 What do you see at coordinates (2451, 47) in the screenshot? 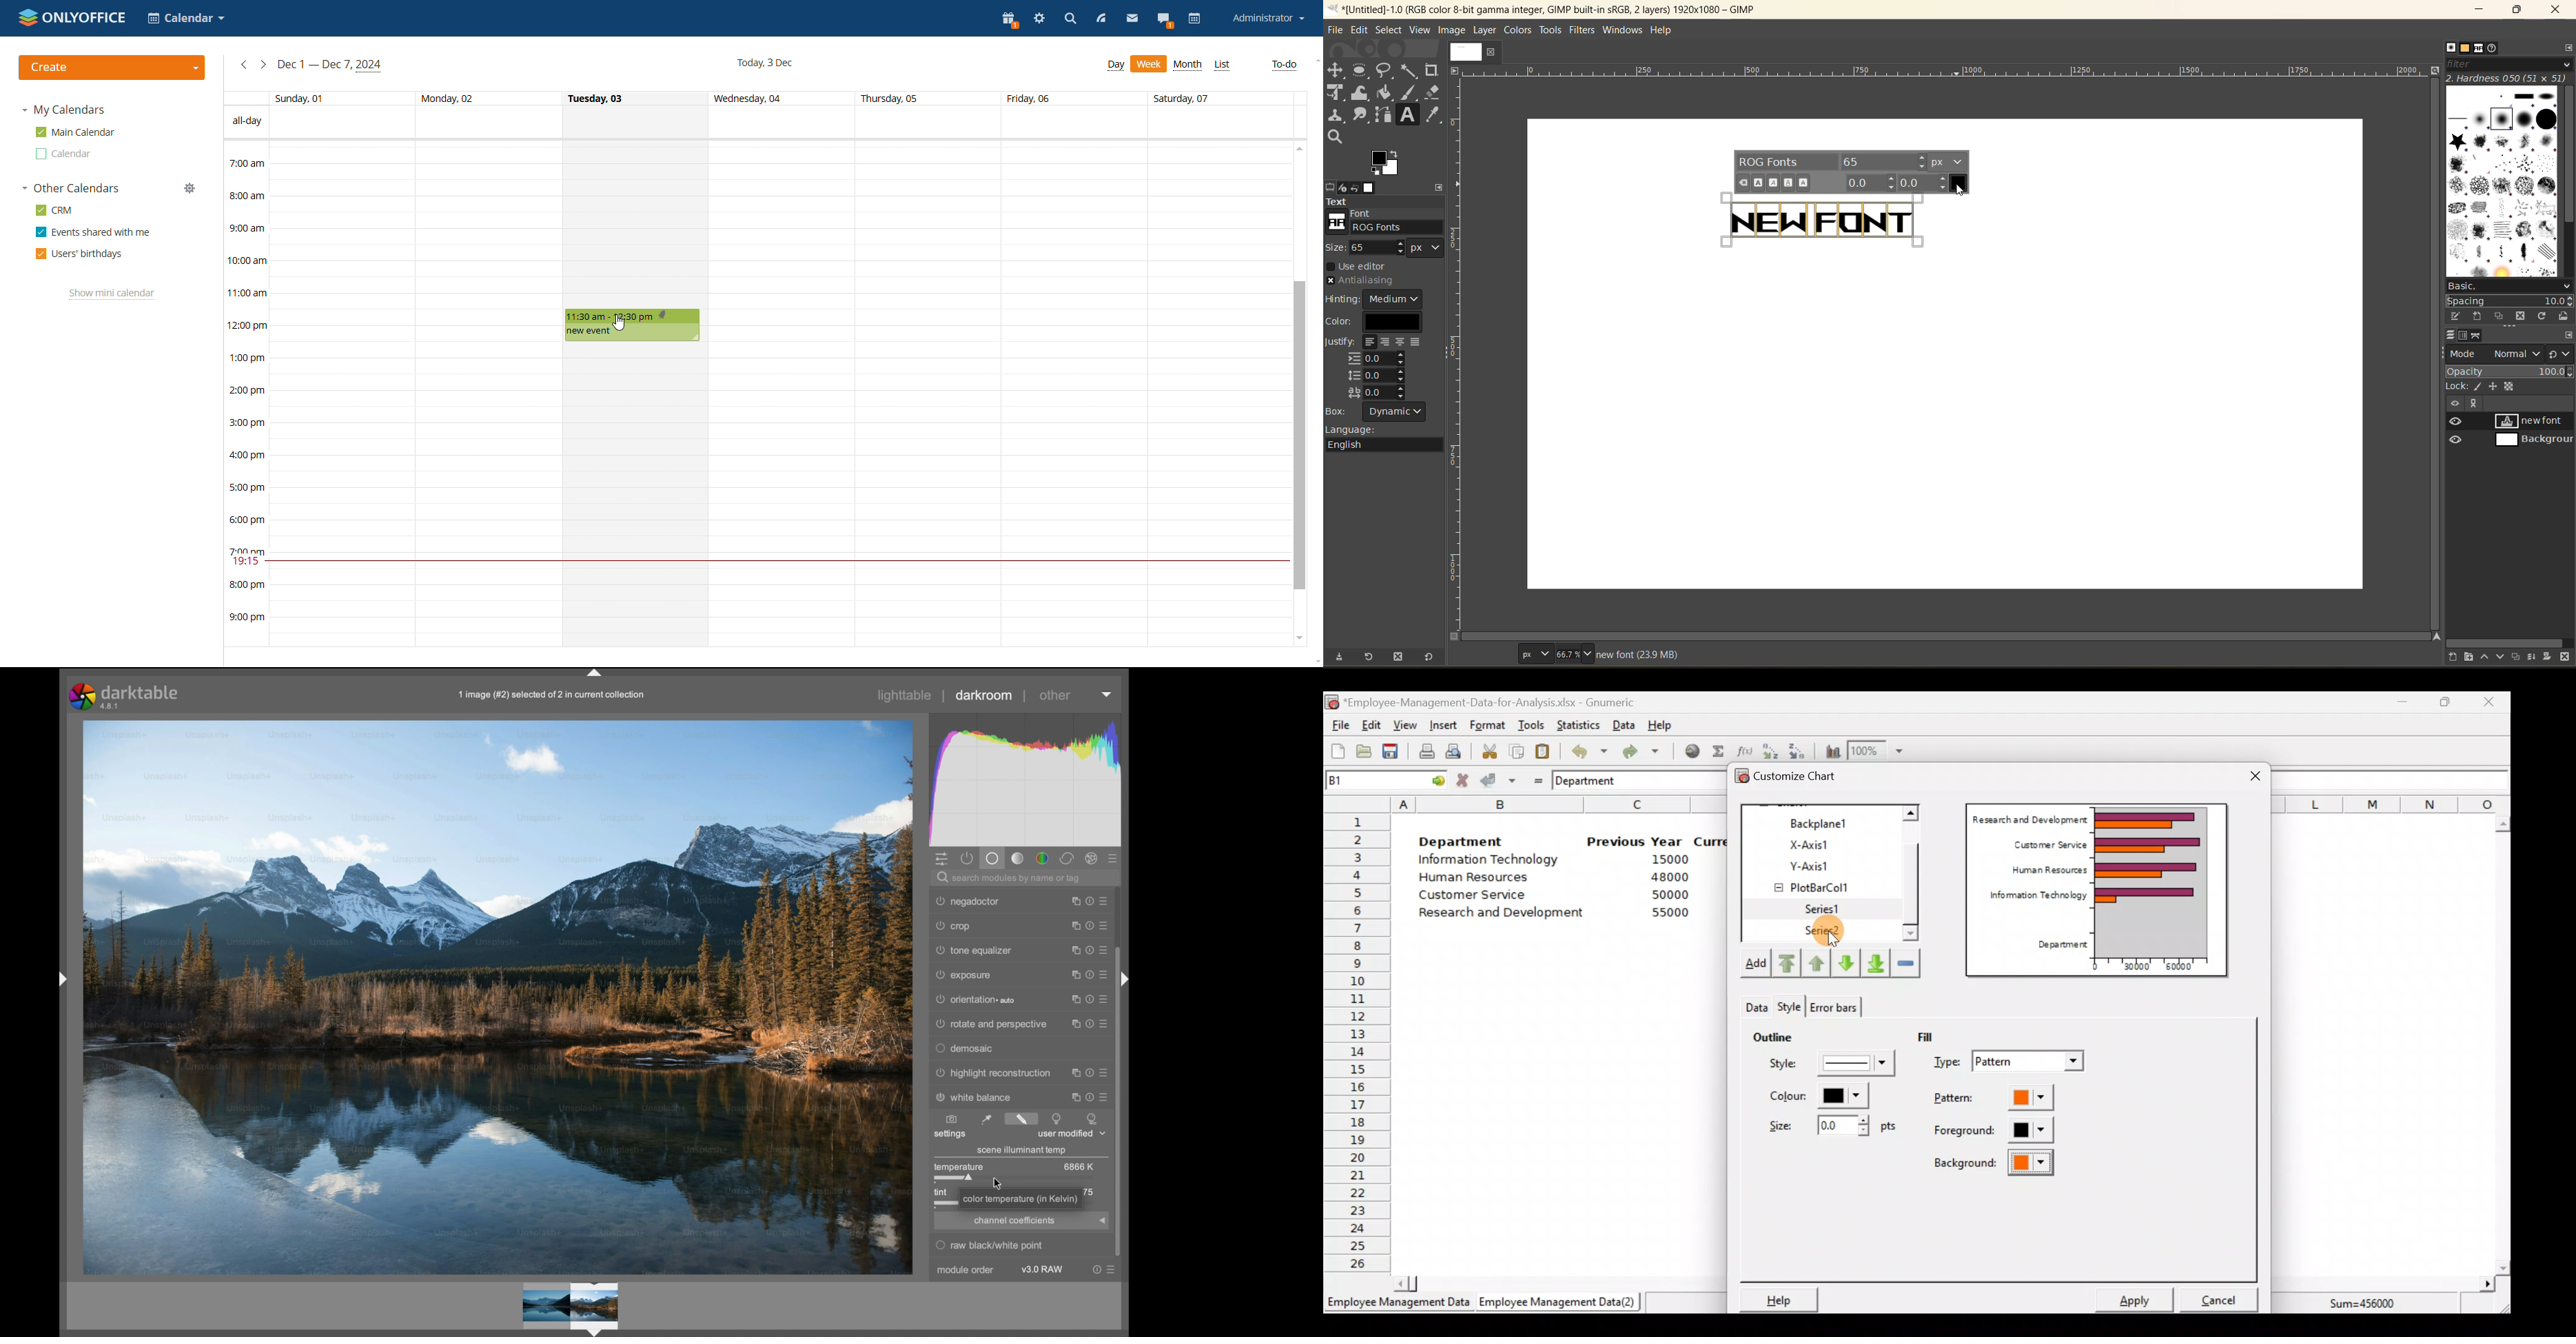
I see `brushes` at bounding box center [2451, 47].